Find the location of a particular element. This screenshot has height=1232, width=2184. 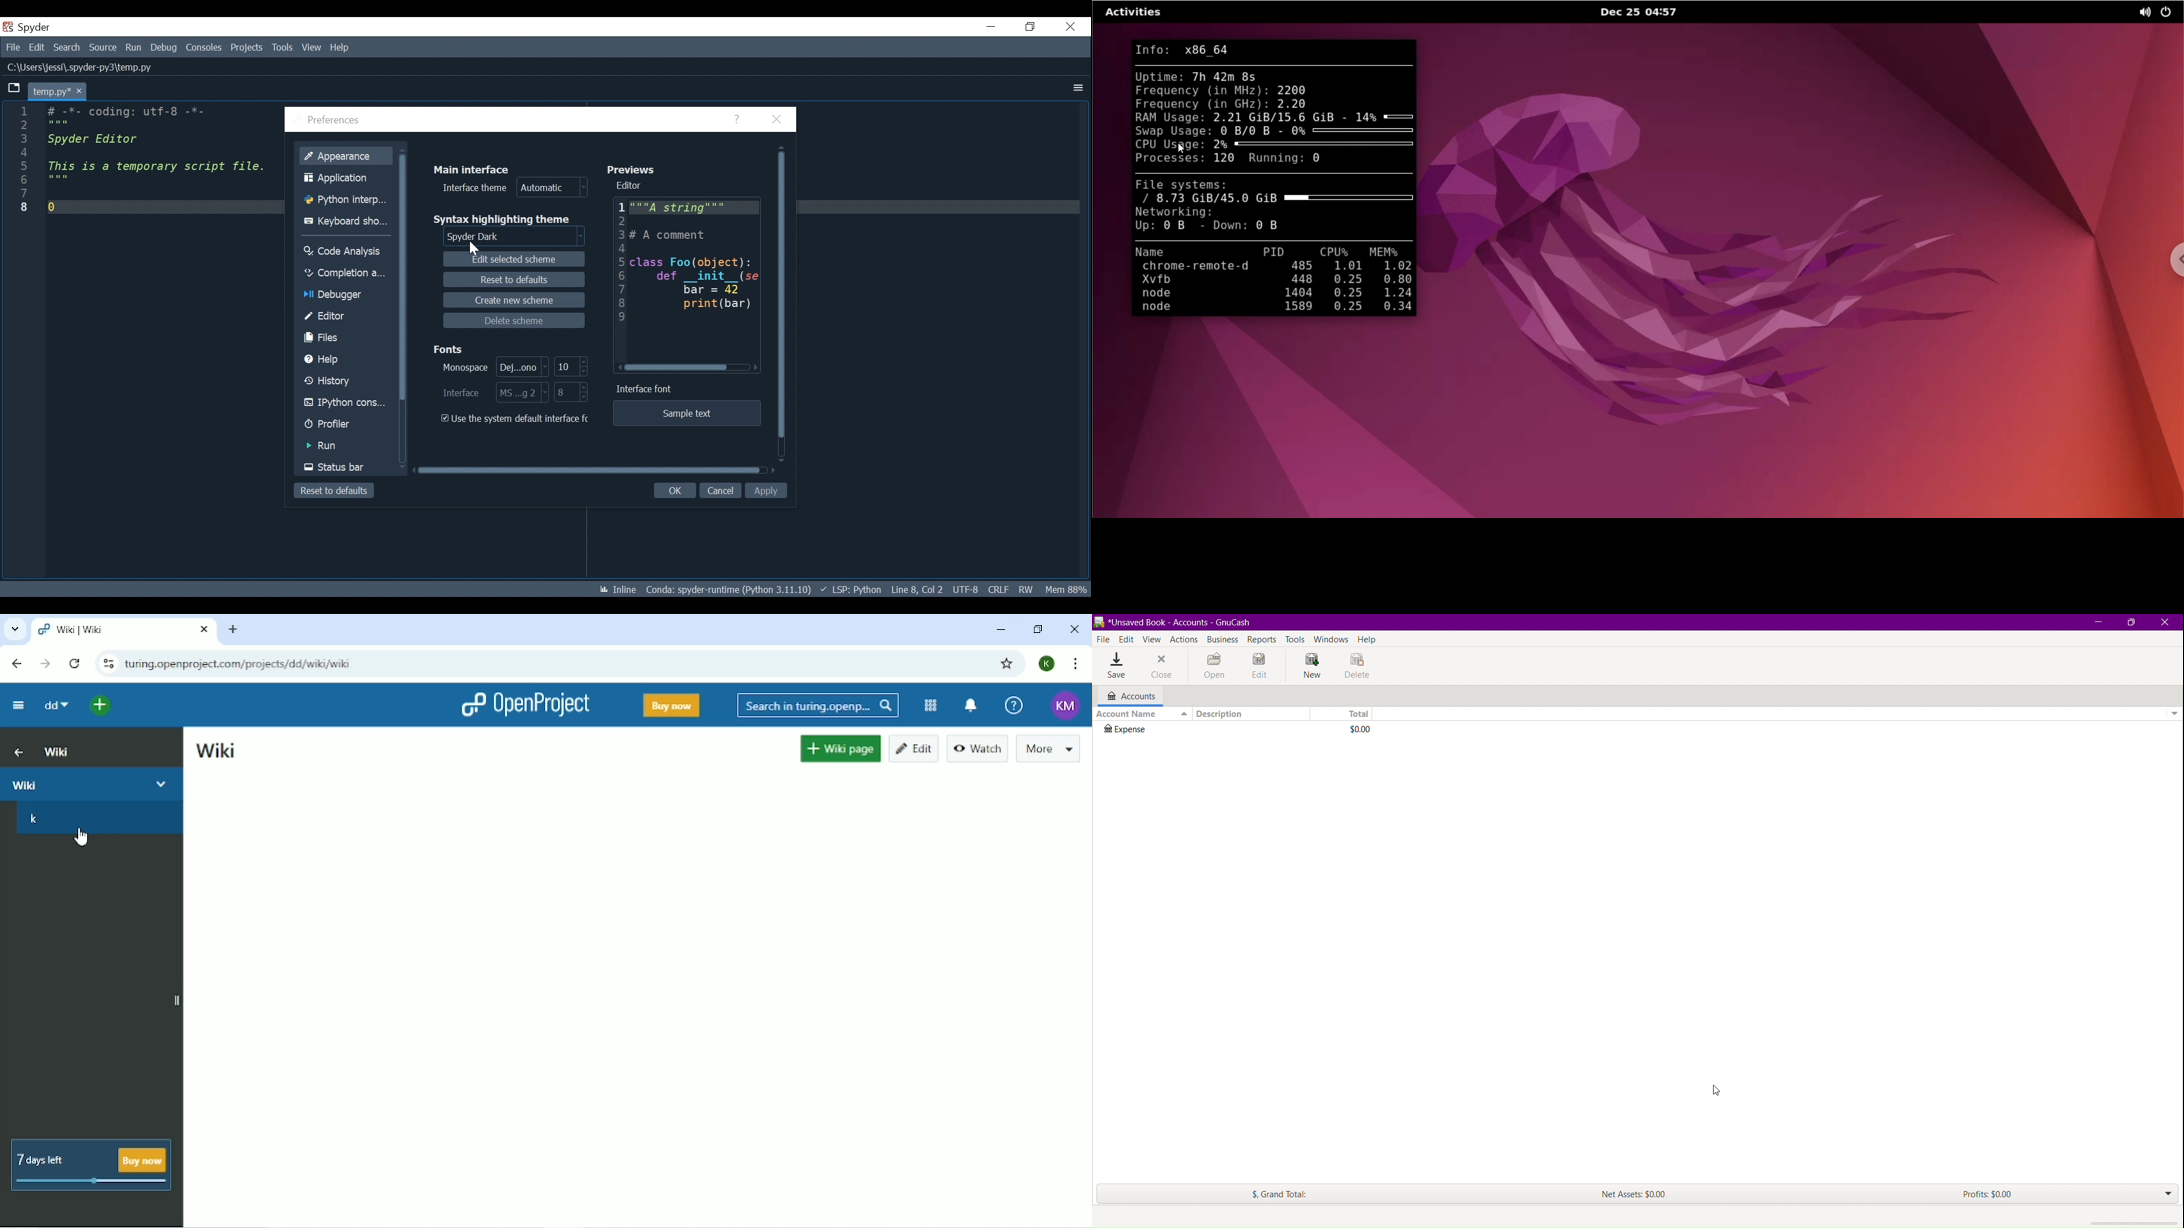

Debugger is located at coordinates (346, 295).